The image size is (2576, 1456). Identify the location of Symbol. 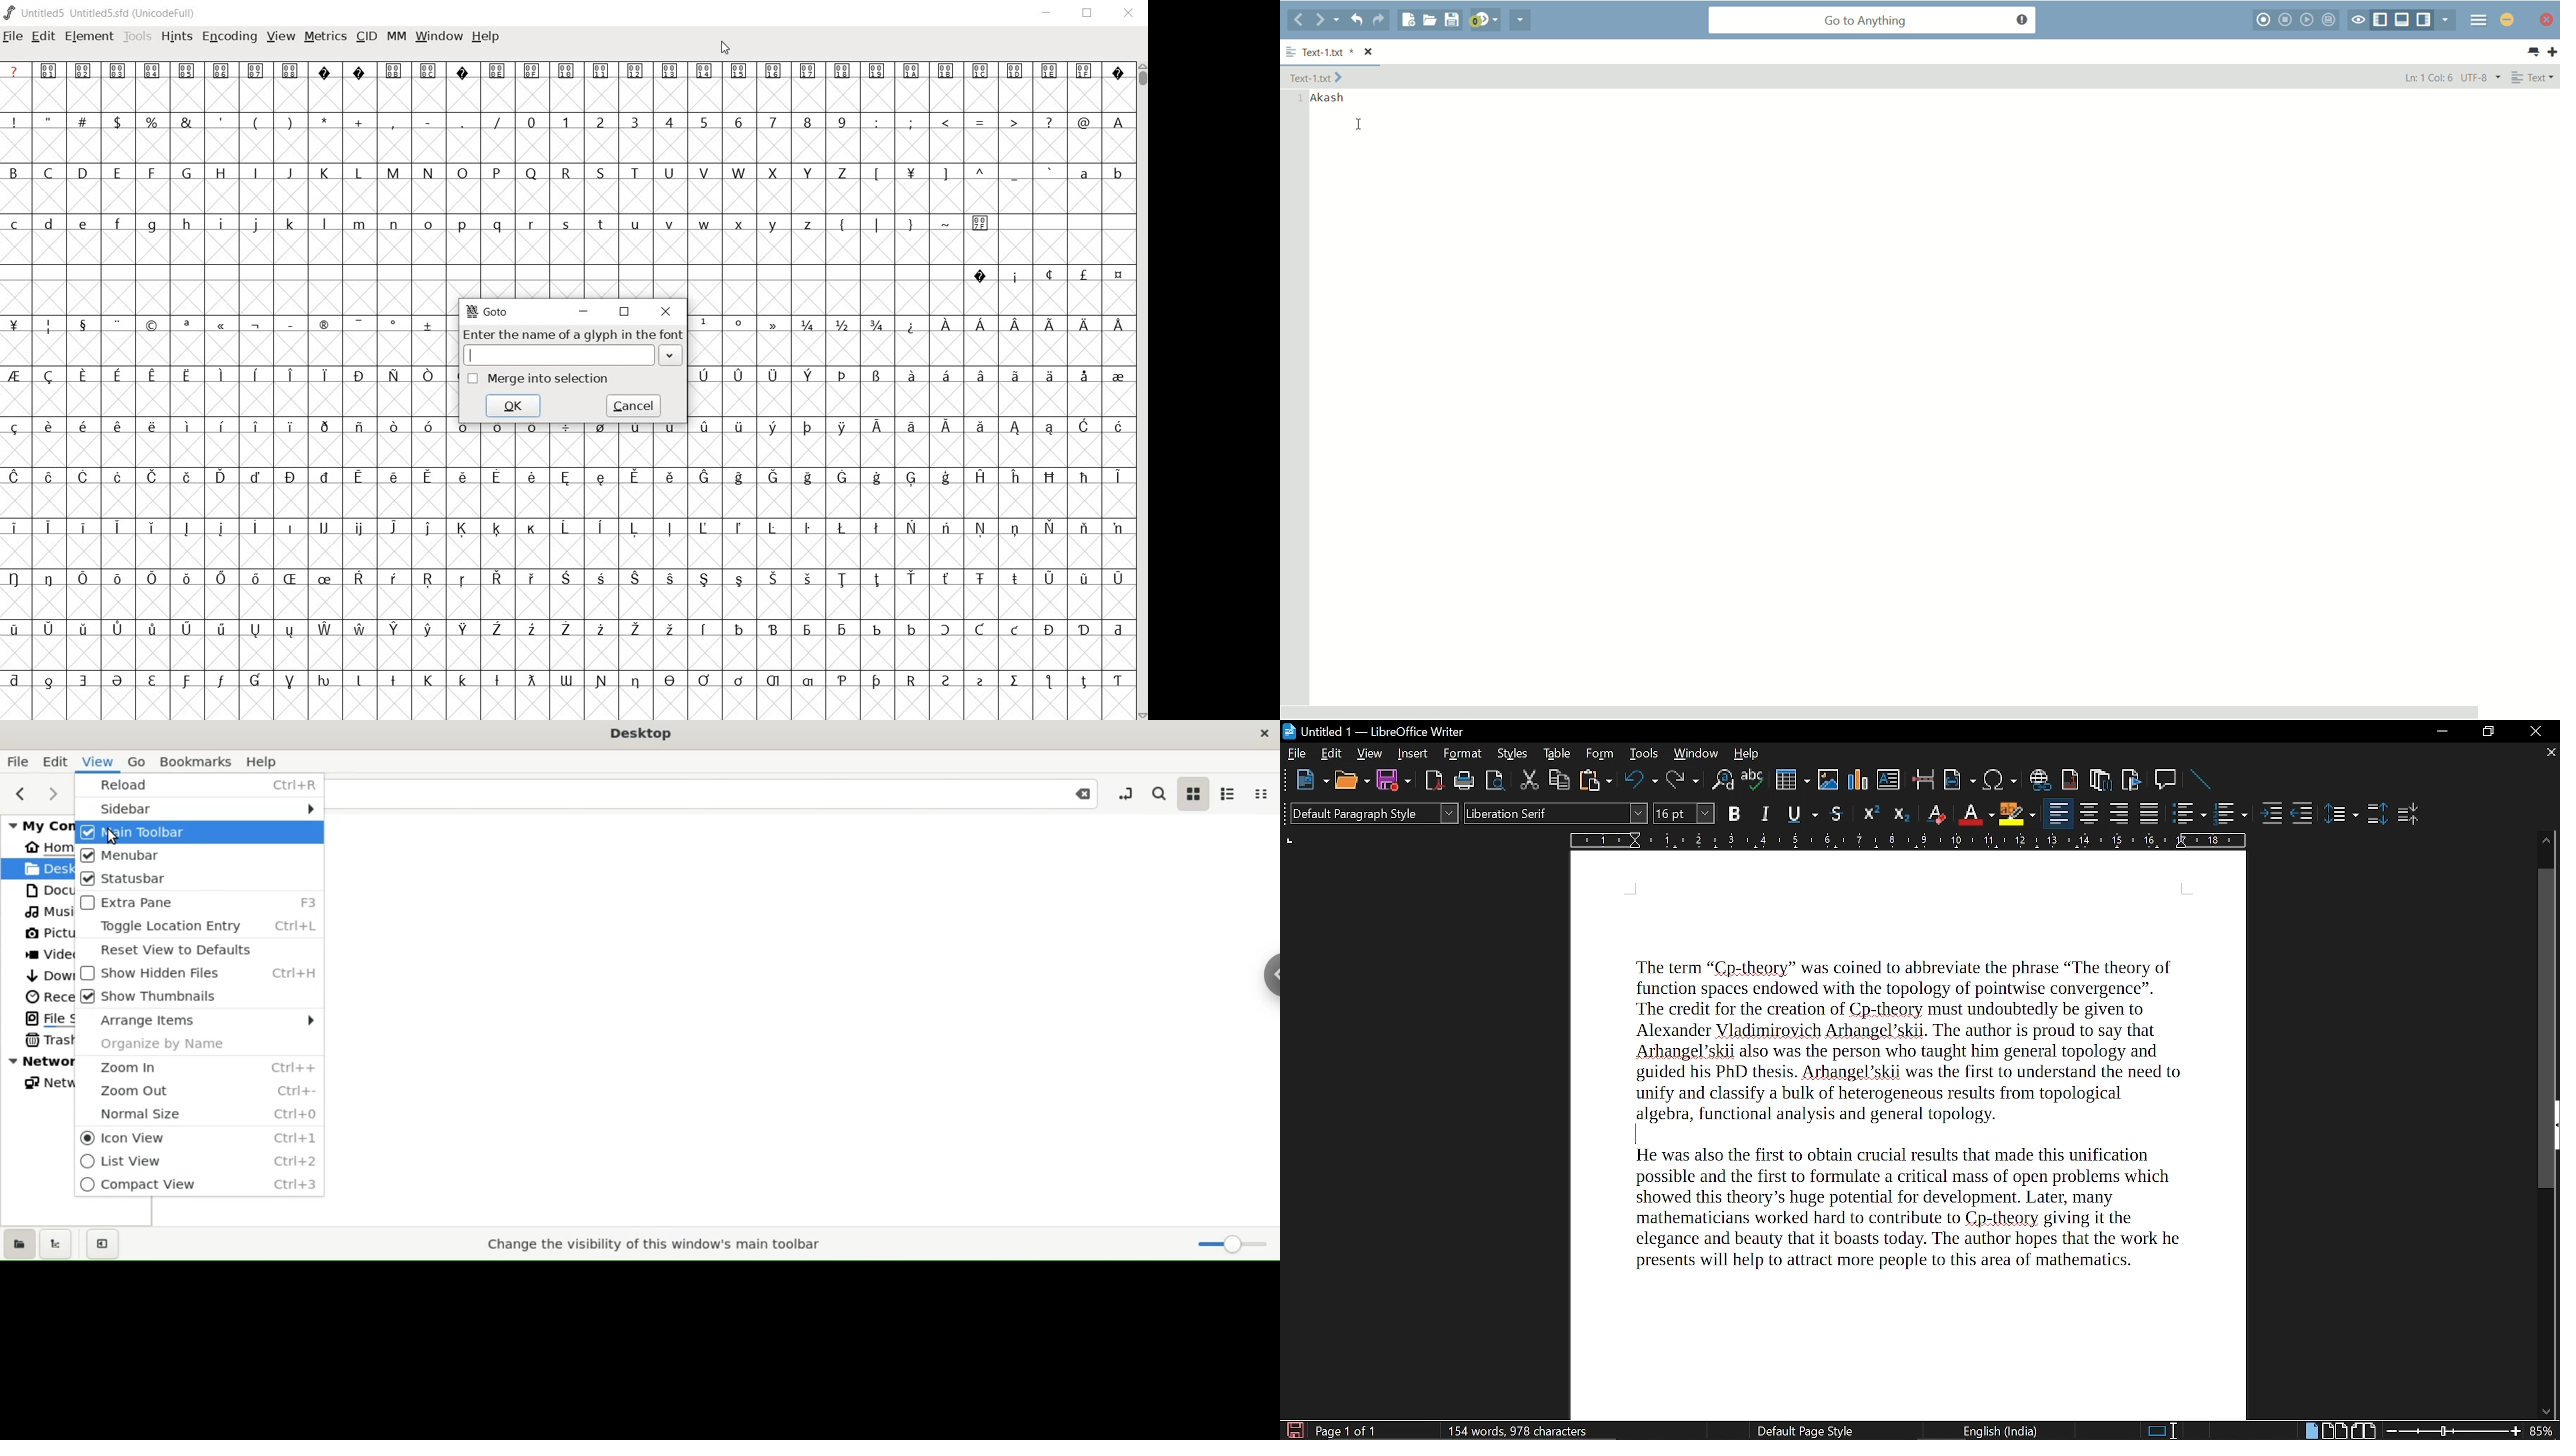
(17, 630).